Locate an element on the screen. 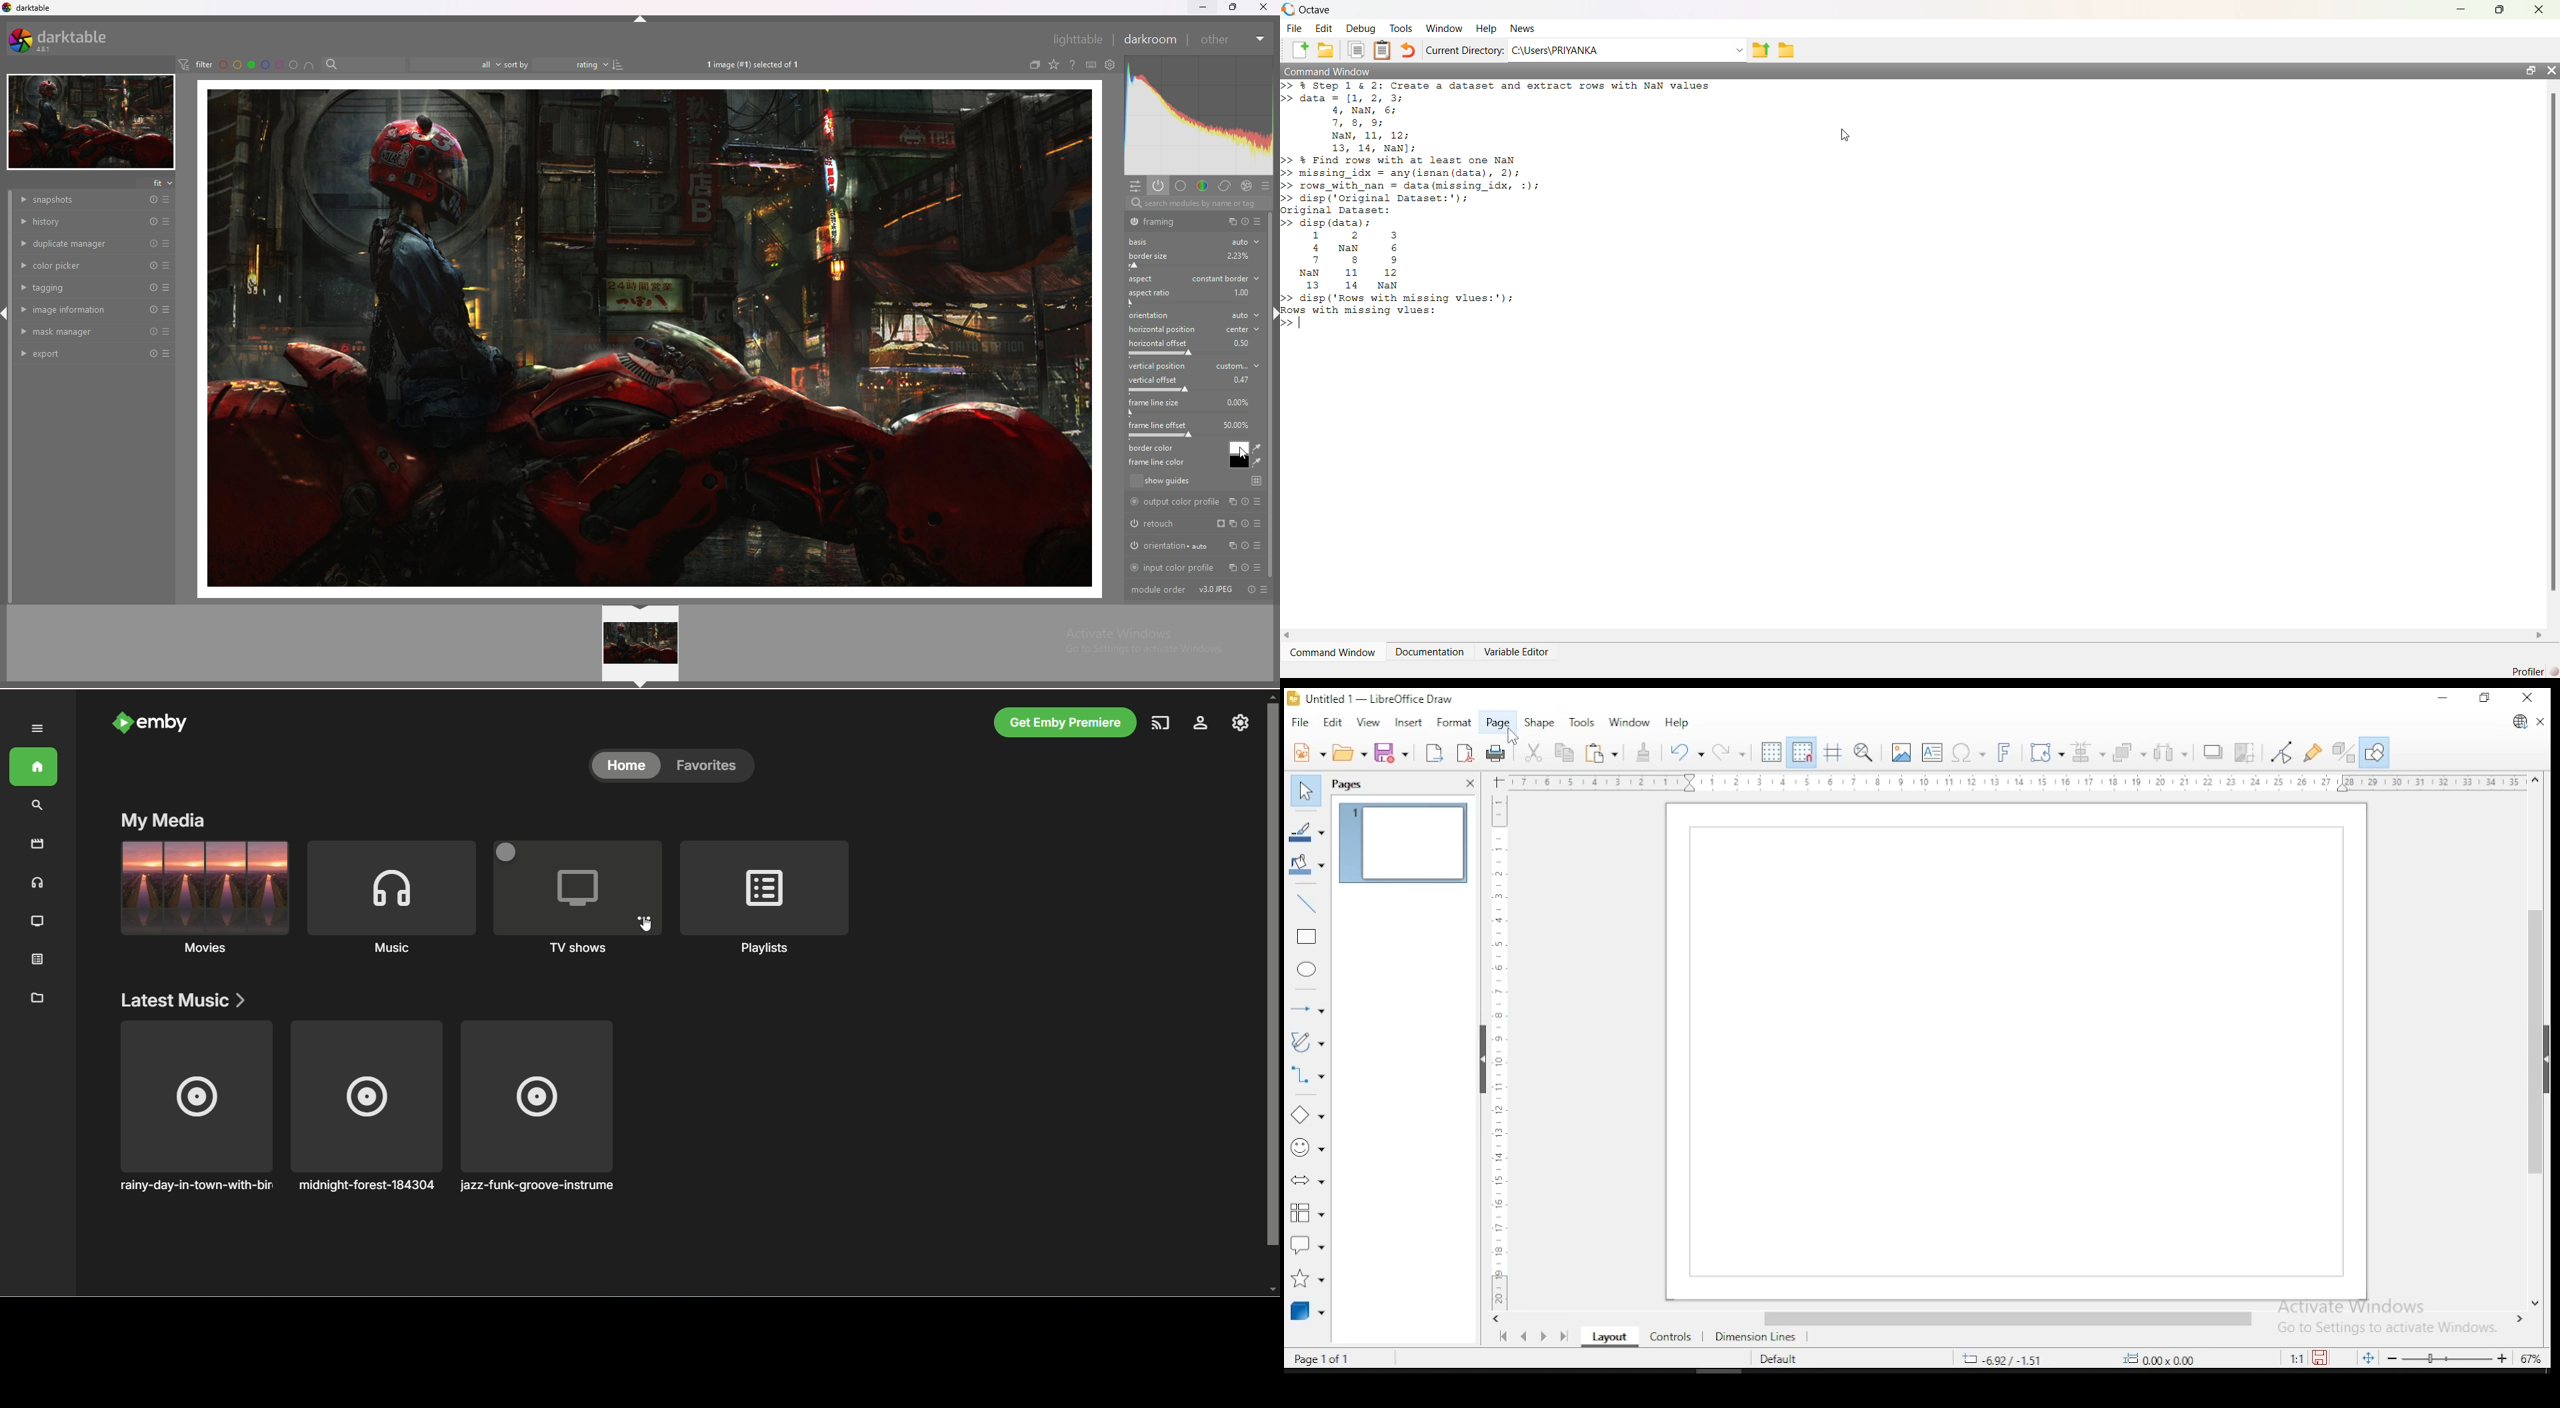  mask manager is located at coordinates (80, 331).